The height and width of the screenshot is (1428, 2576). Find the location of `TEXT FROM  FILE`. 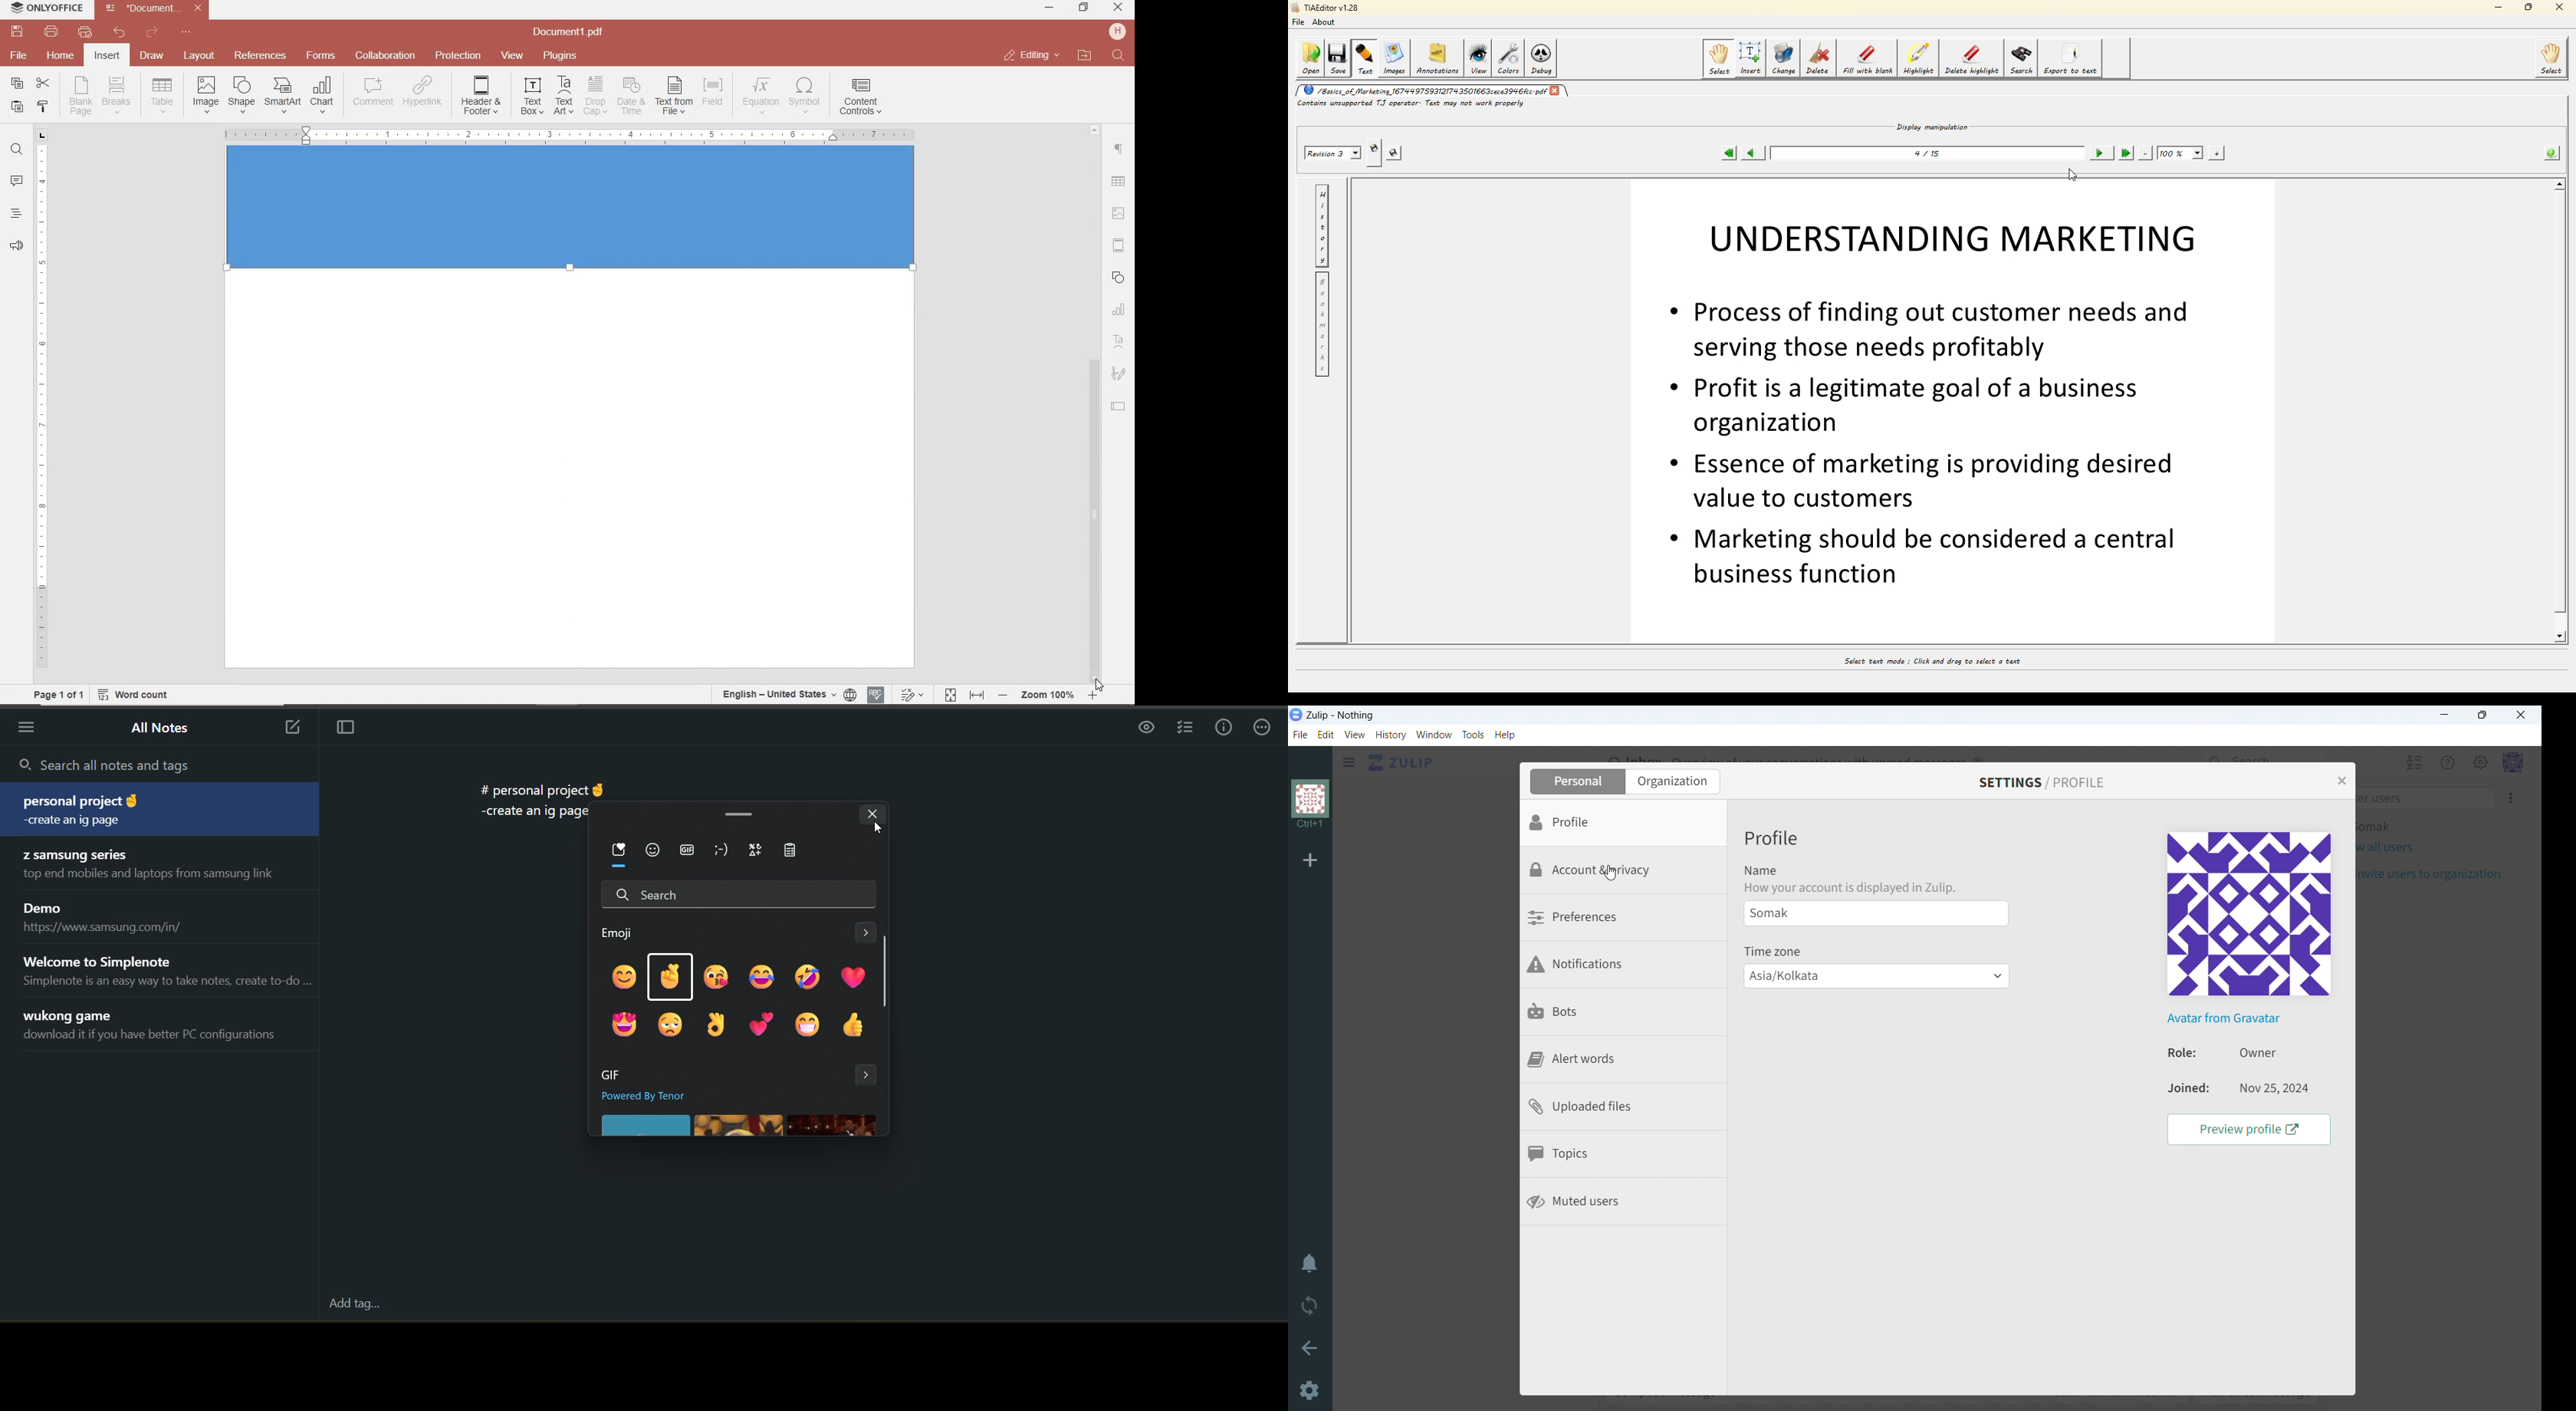

TEXT FROM  FILE is located at coordinates (674, 96).